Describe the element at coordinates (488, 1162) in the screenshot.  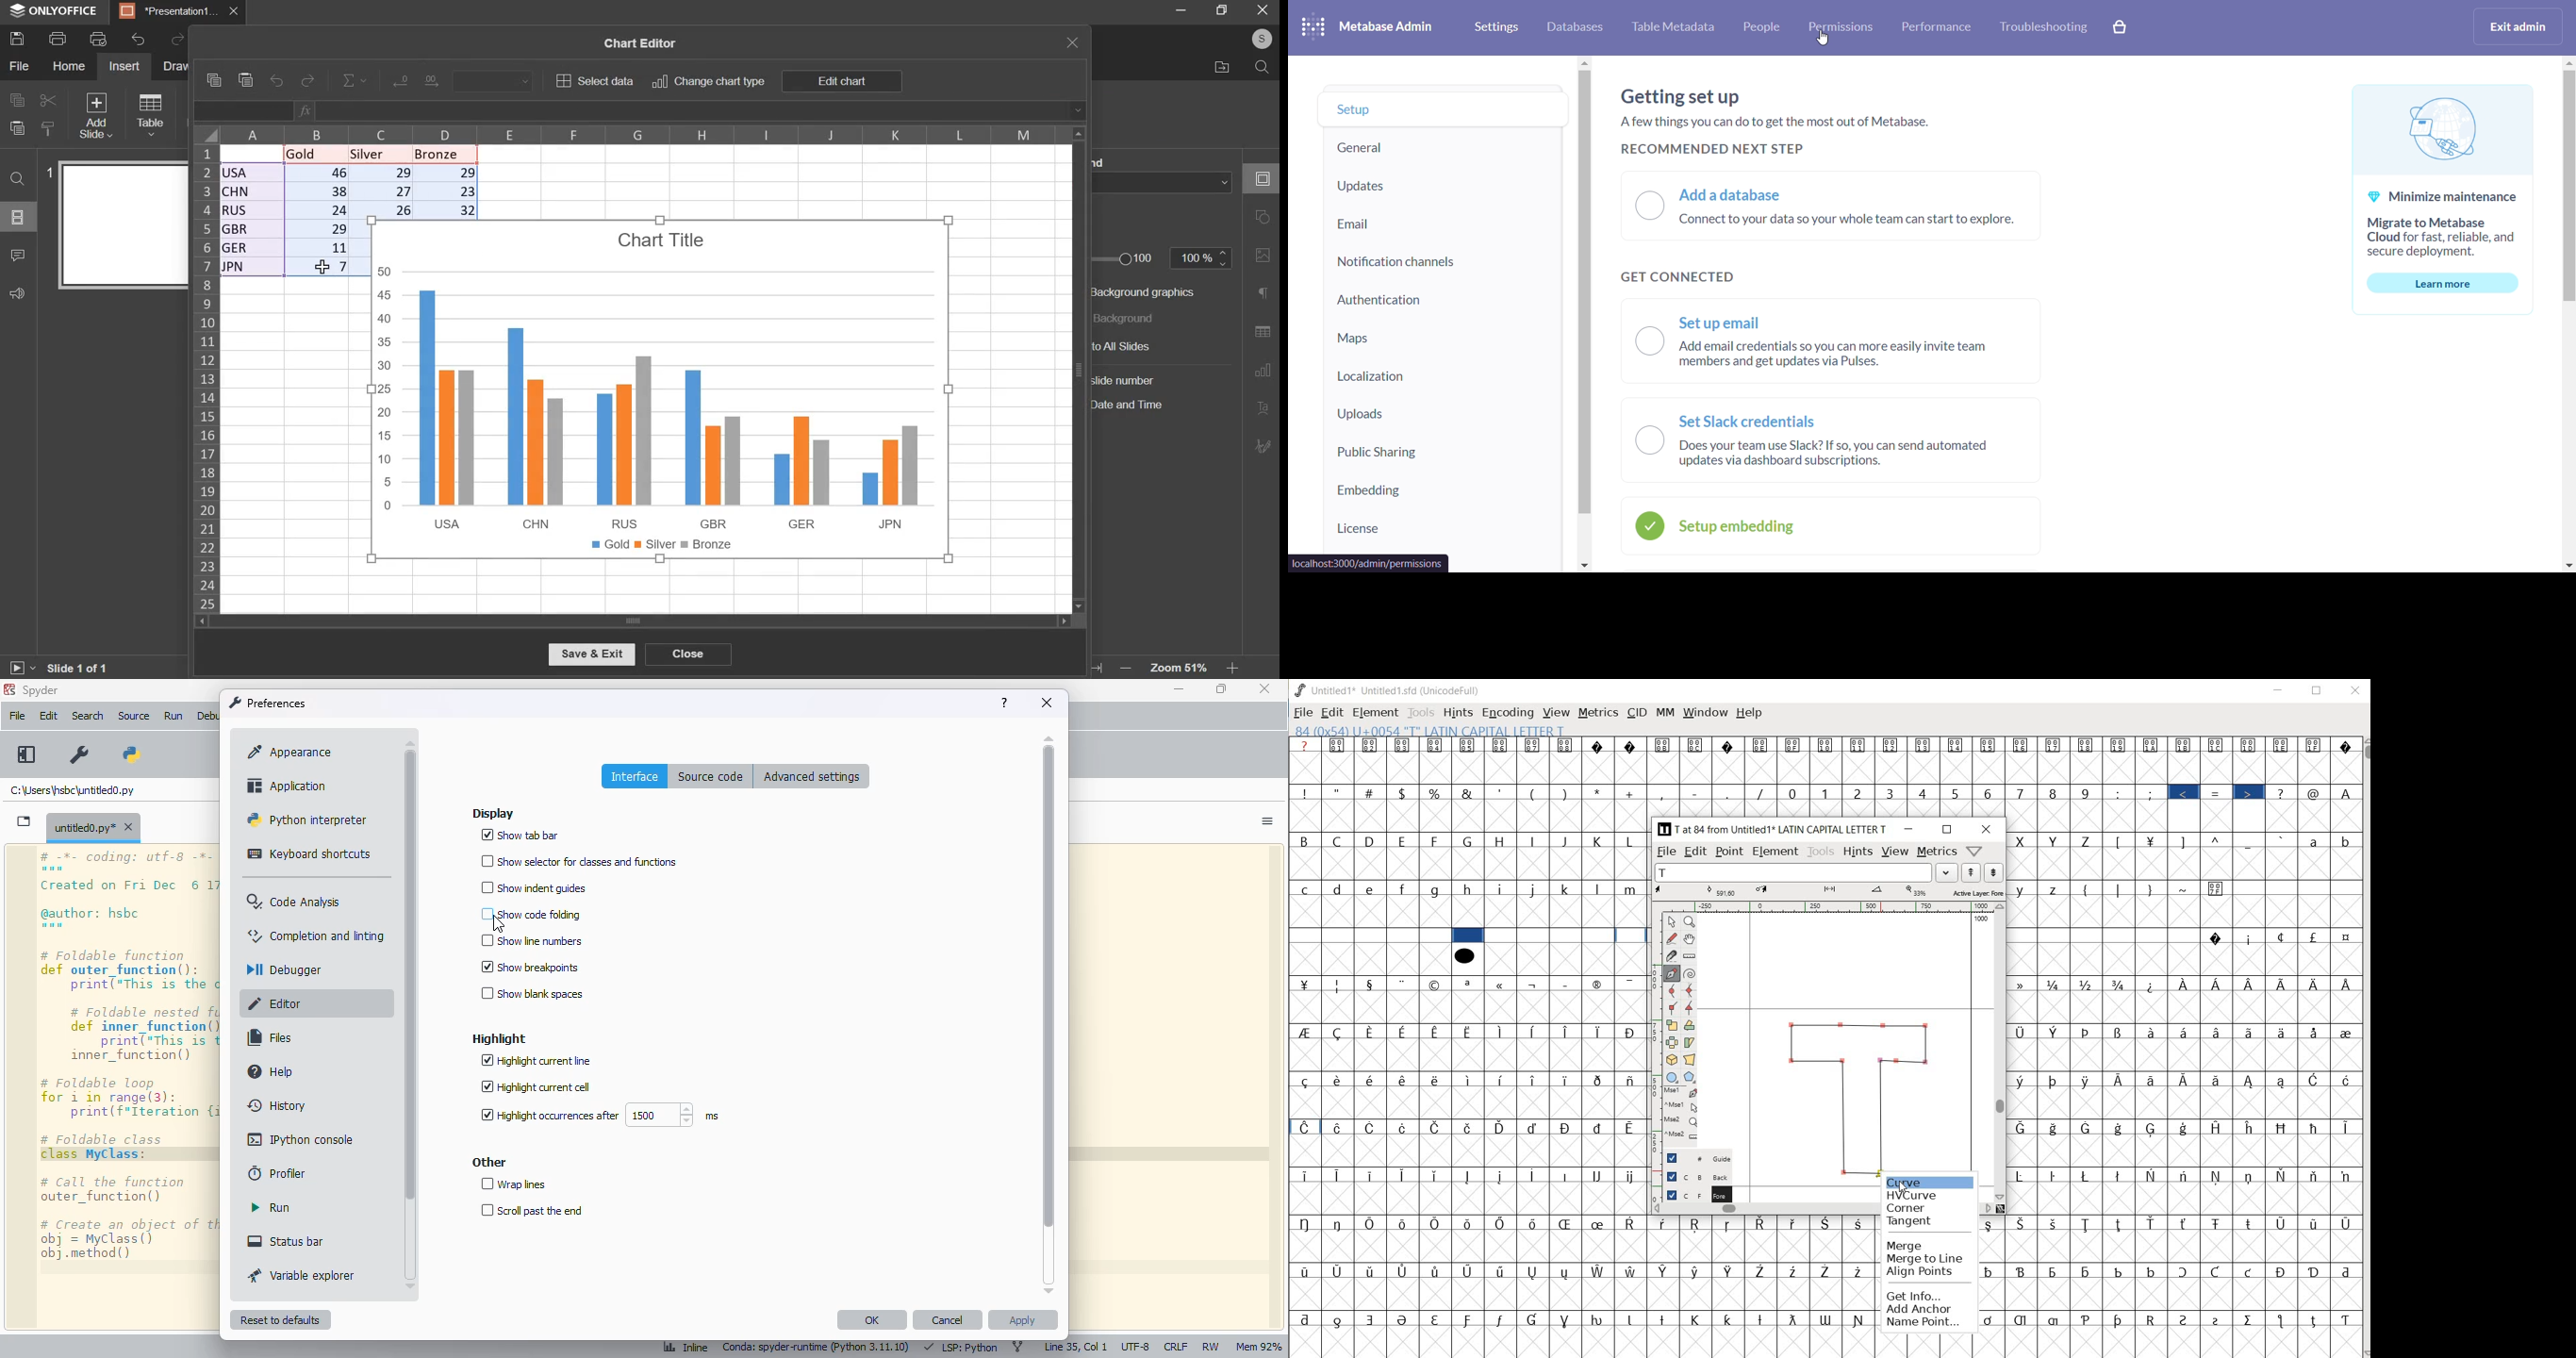
I see `other` at that location.